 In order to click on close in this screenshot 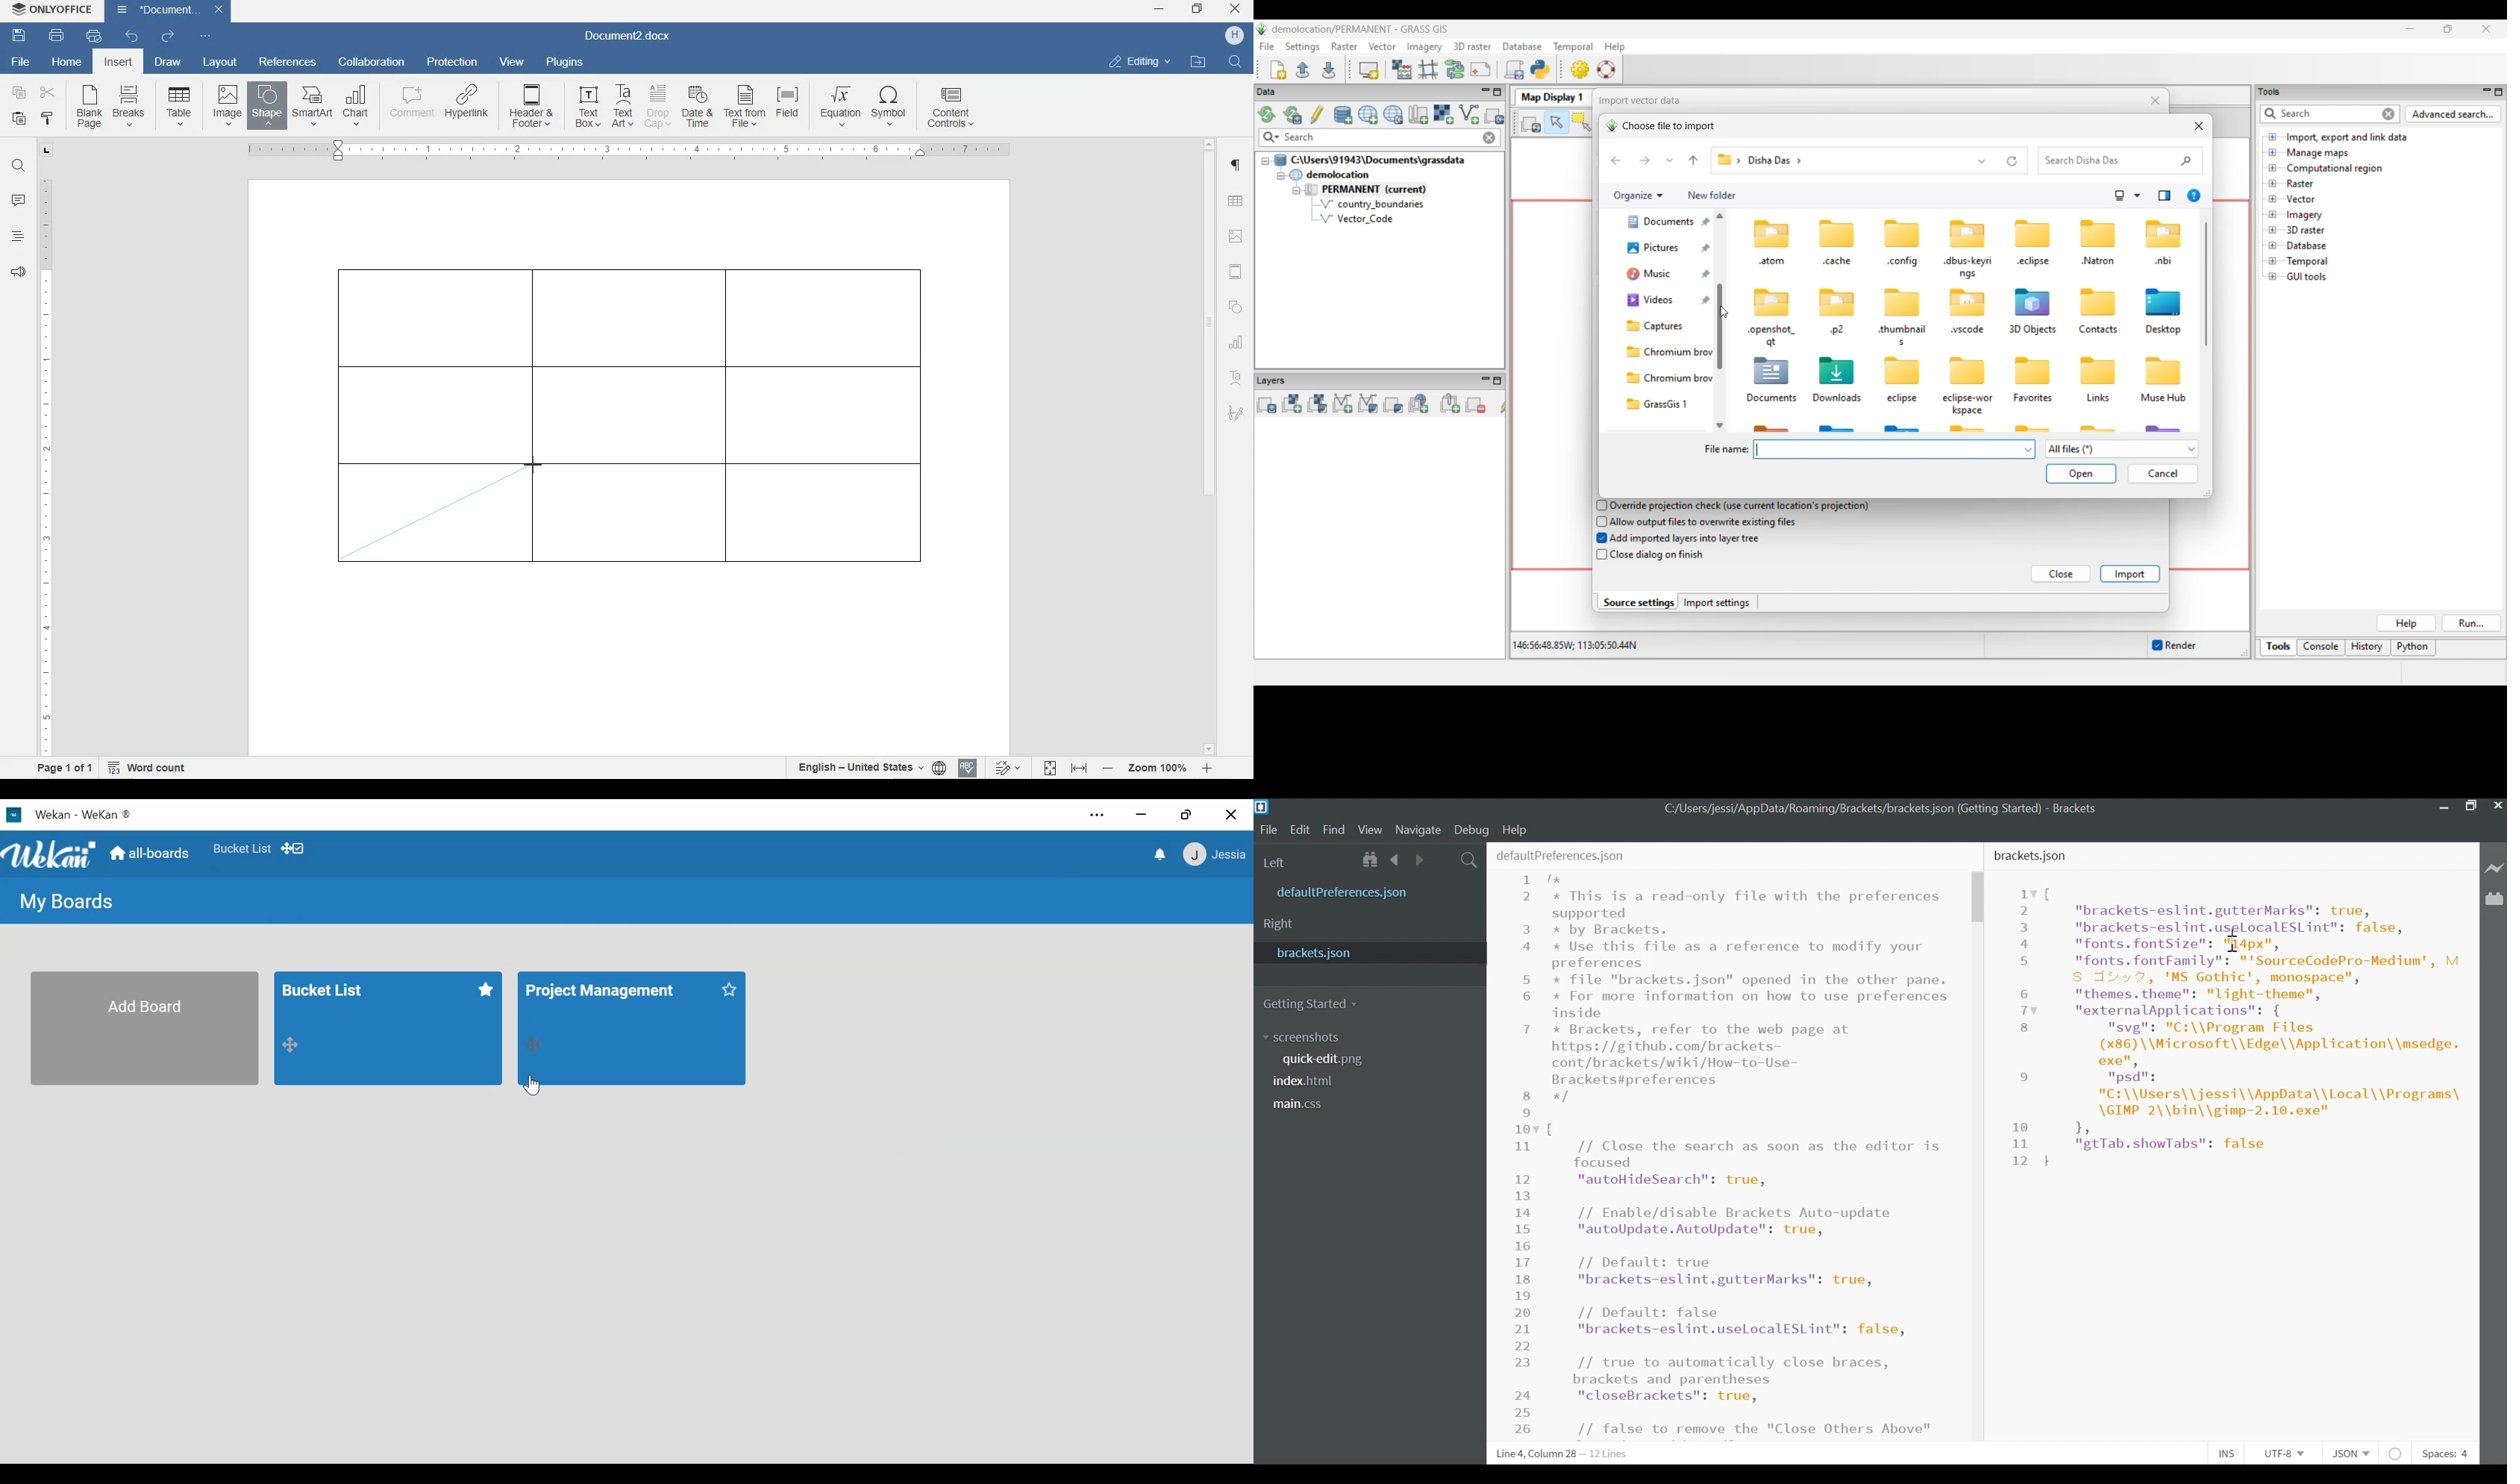, I will do `click(1235, 10)`.